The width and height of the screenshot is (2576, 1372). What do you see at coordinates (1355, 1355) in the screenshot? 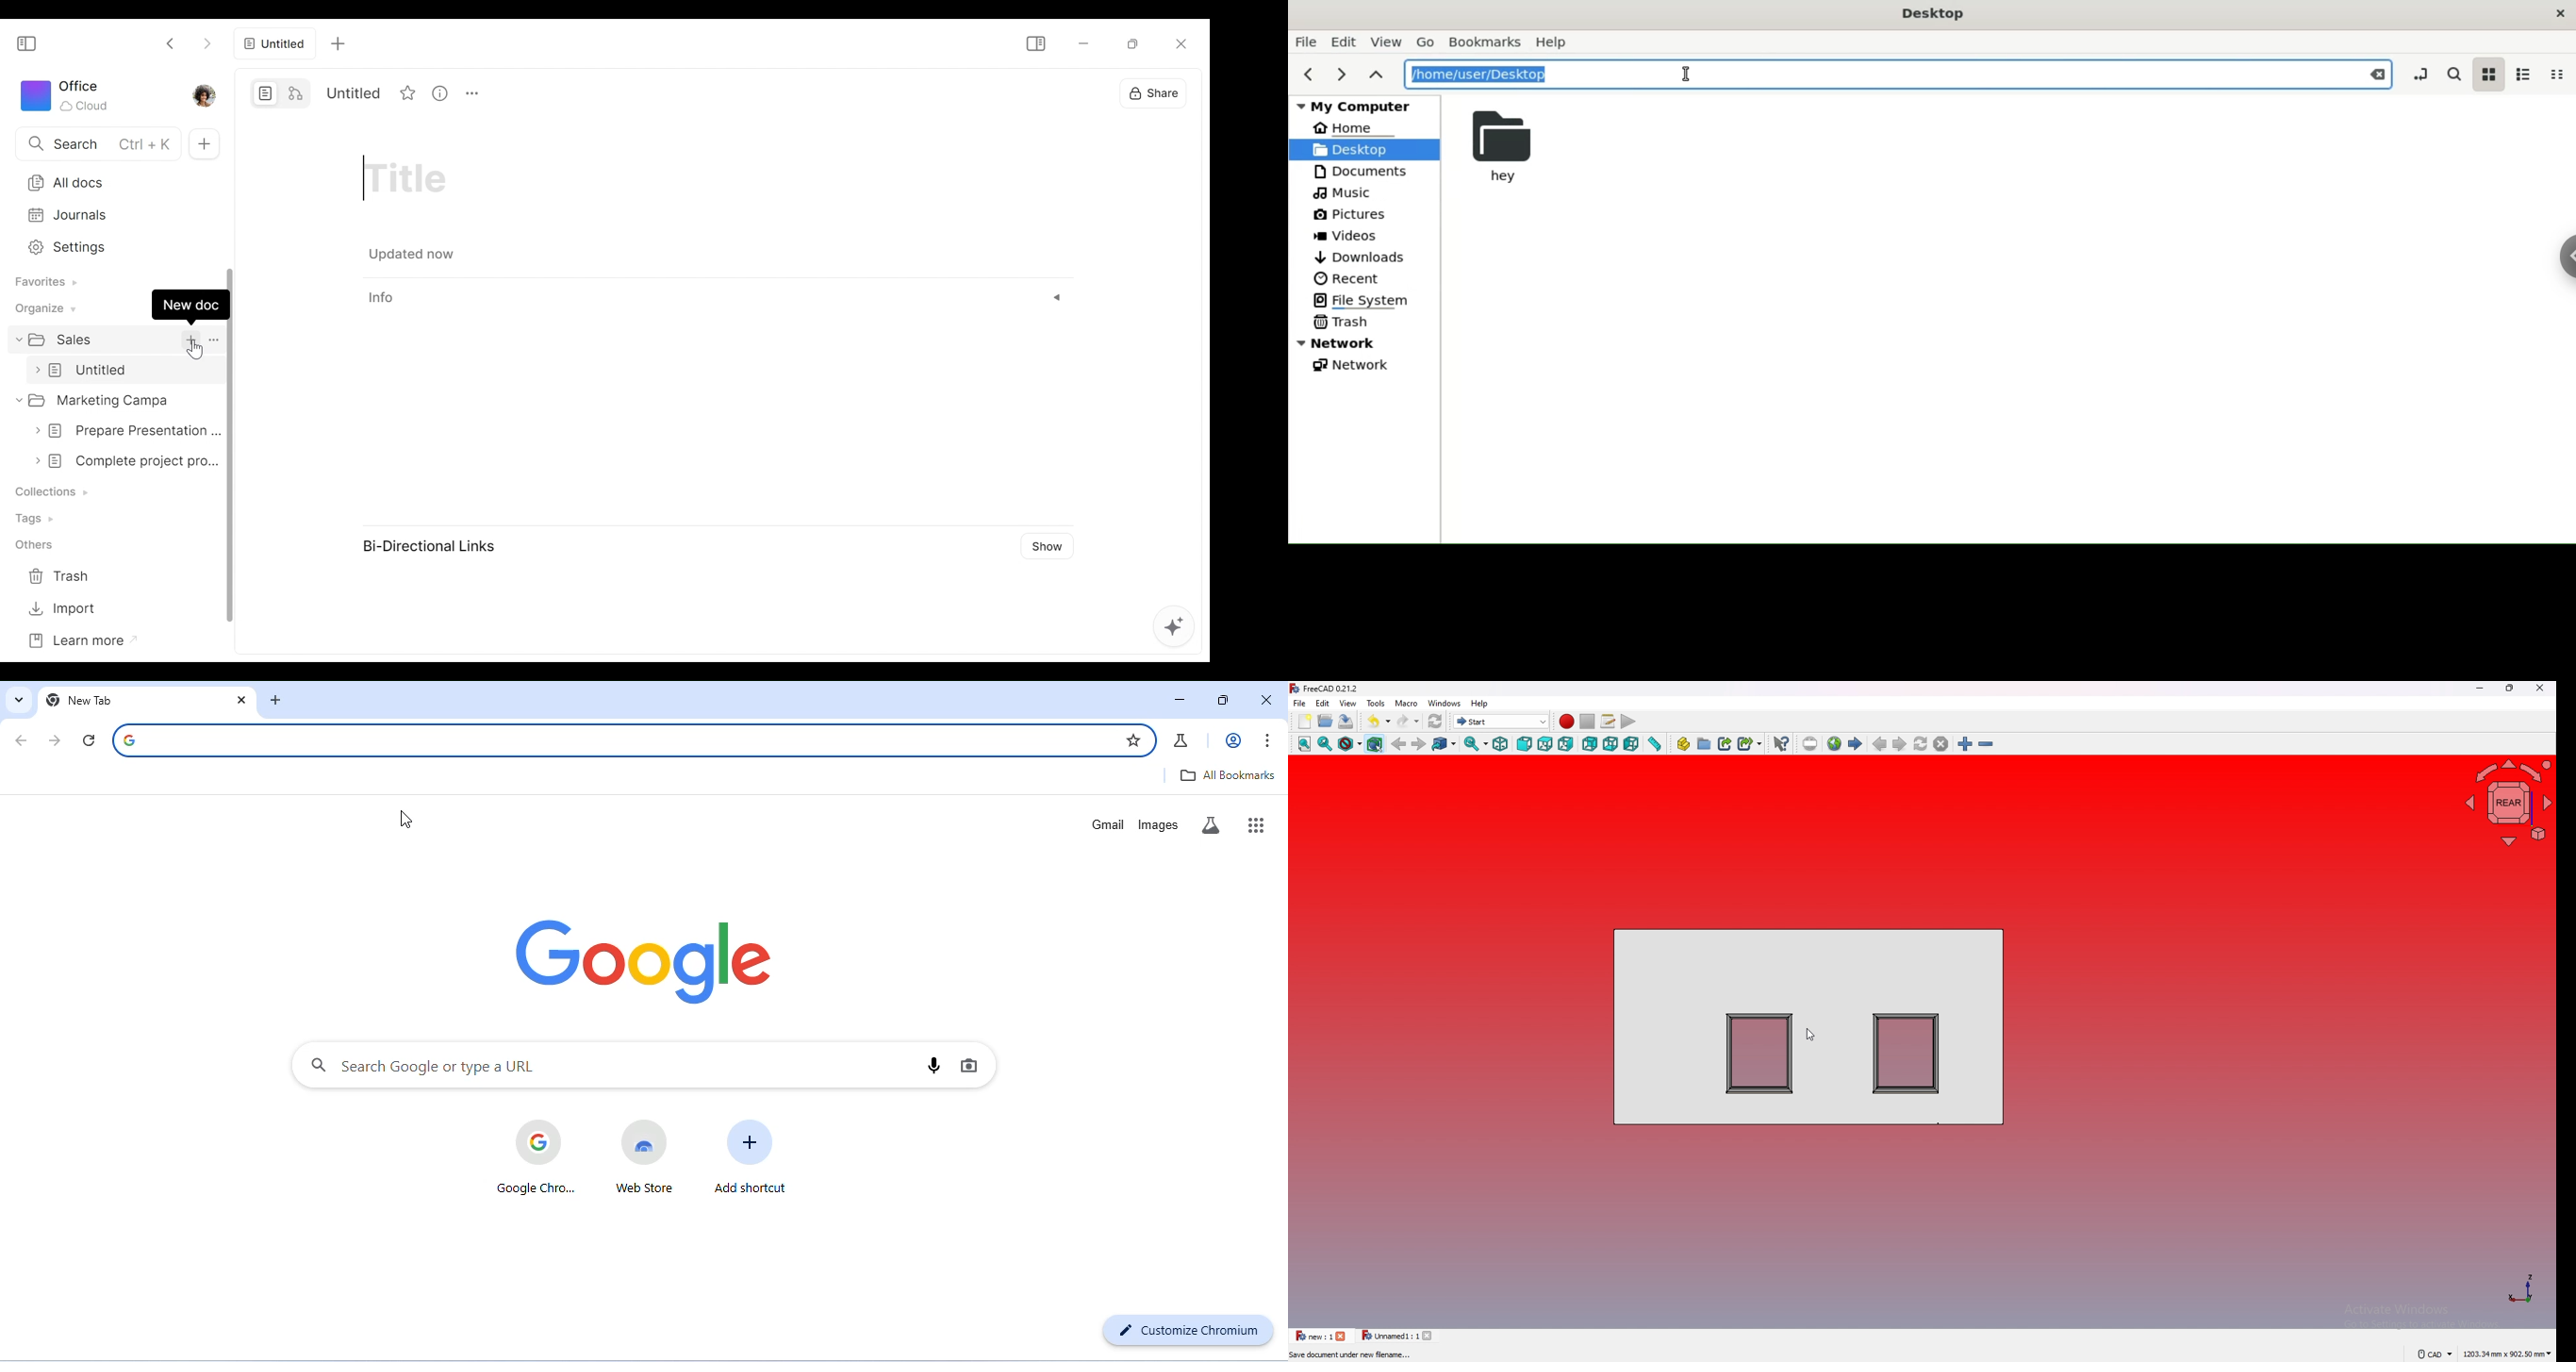
I see `Save document under new filename...` at bounding box center [1355, 1355].